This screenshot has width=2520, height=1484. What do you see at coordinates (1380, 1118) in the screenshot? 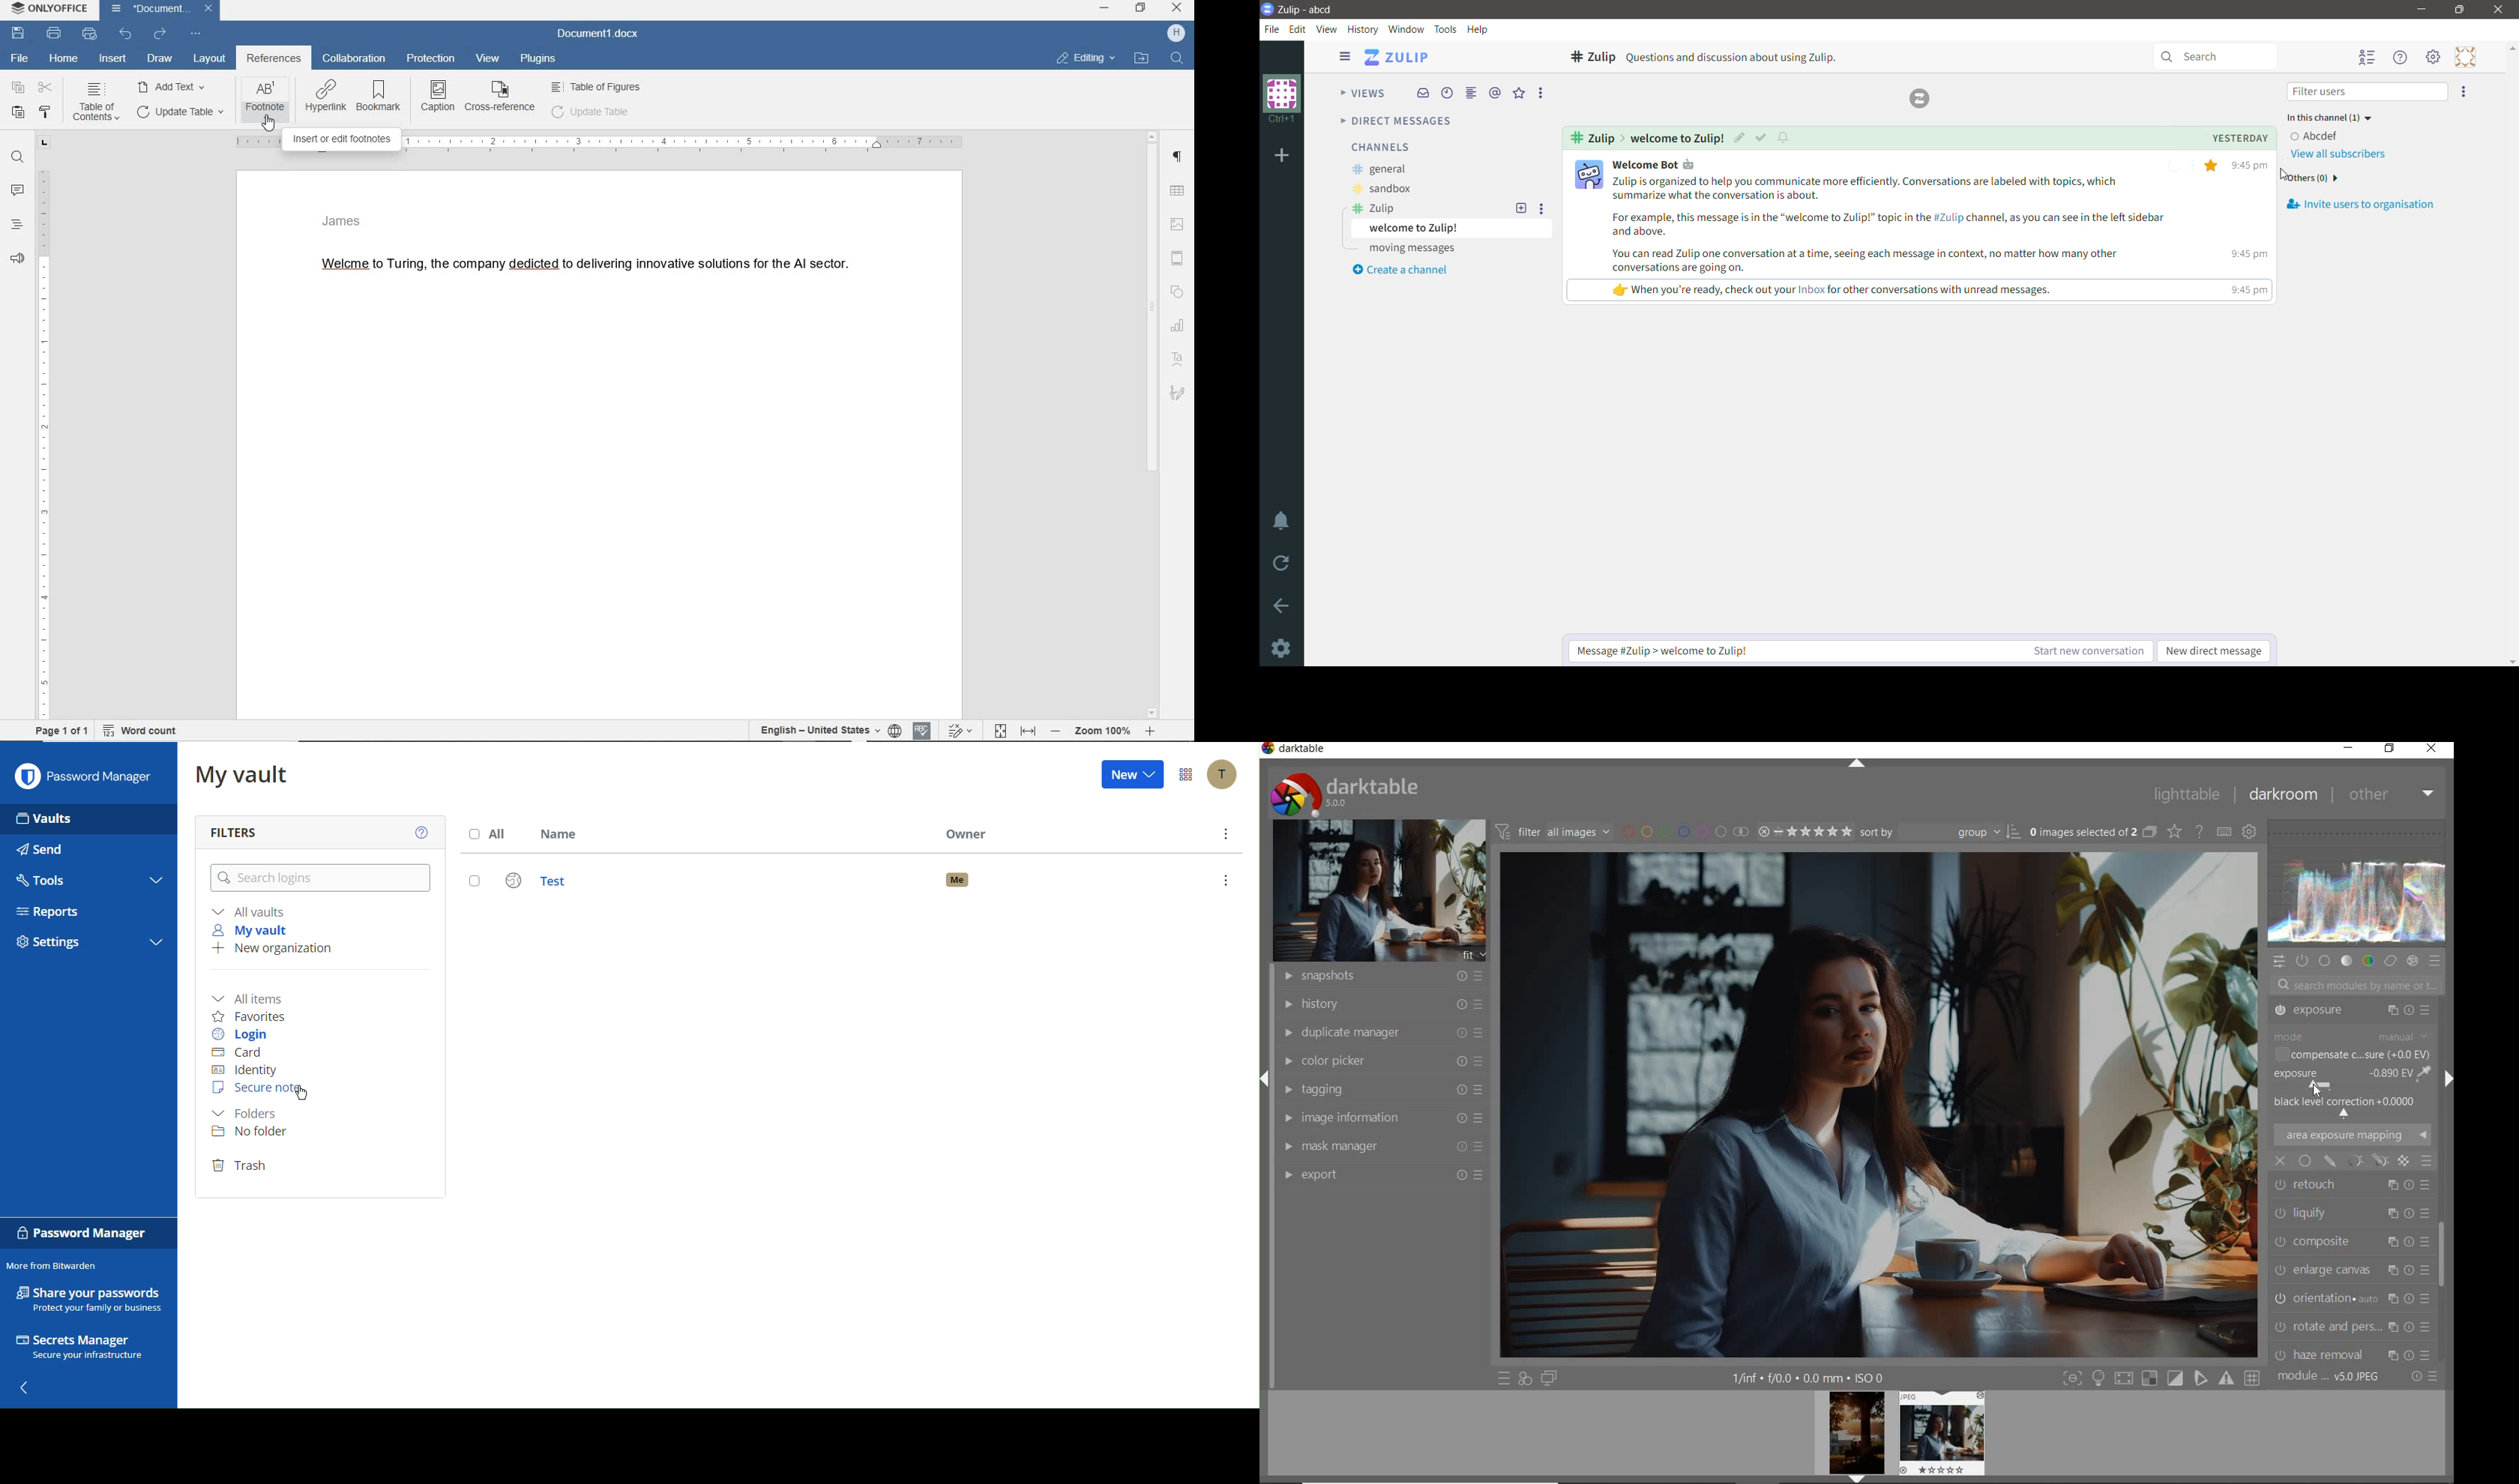
I see `IMAGE INFORMATION` at bounding box center [1380, 1118].